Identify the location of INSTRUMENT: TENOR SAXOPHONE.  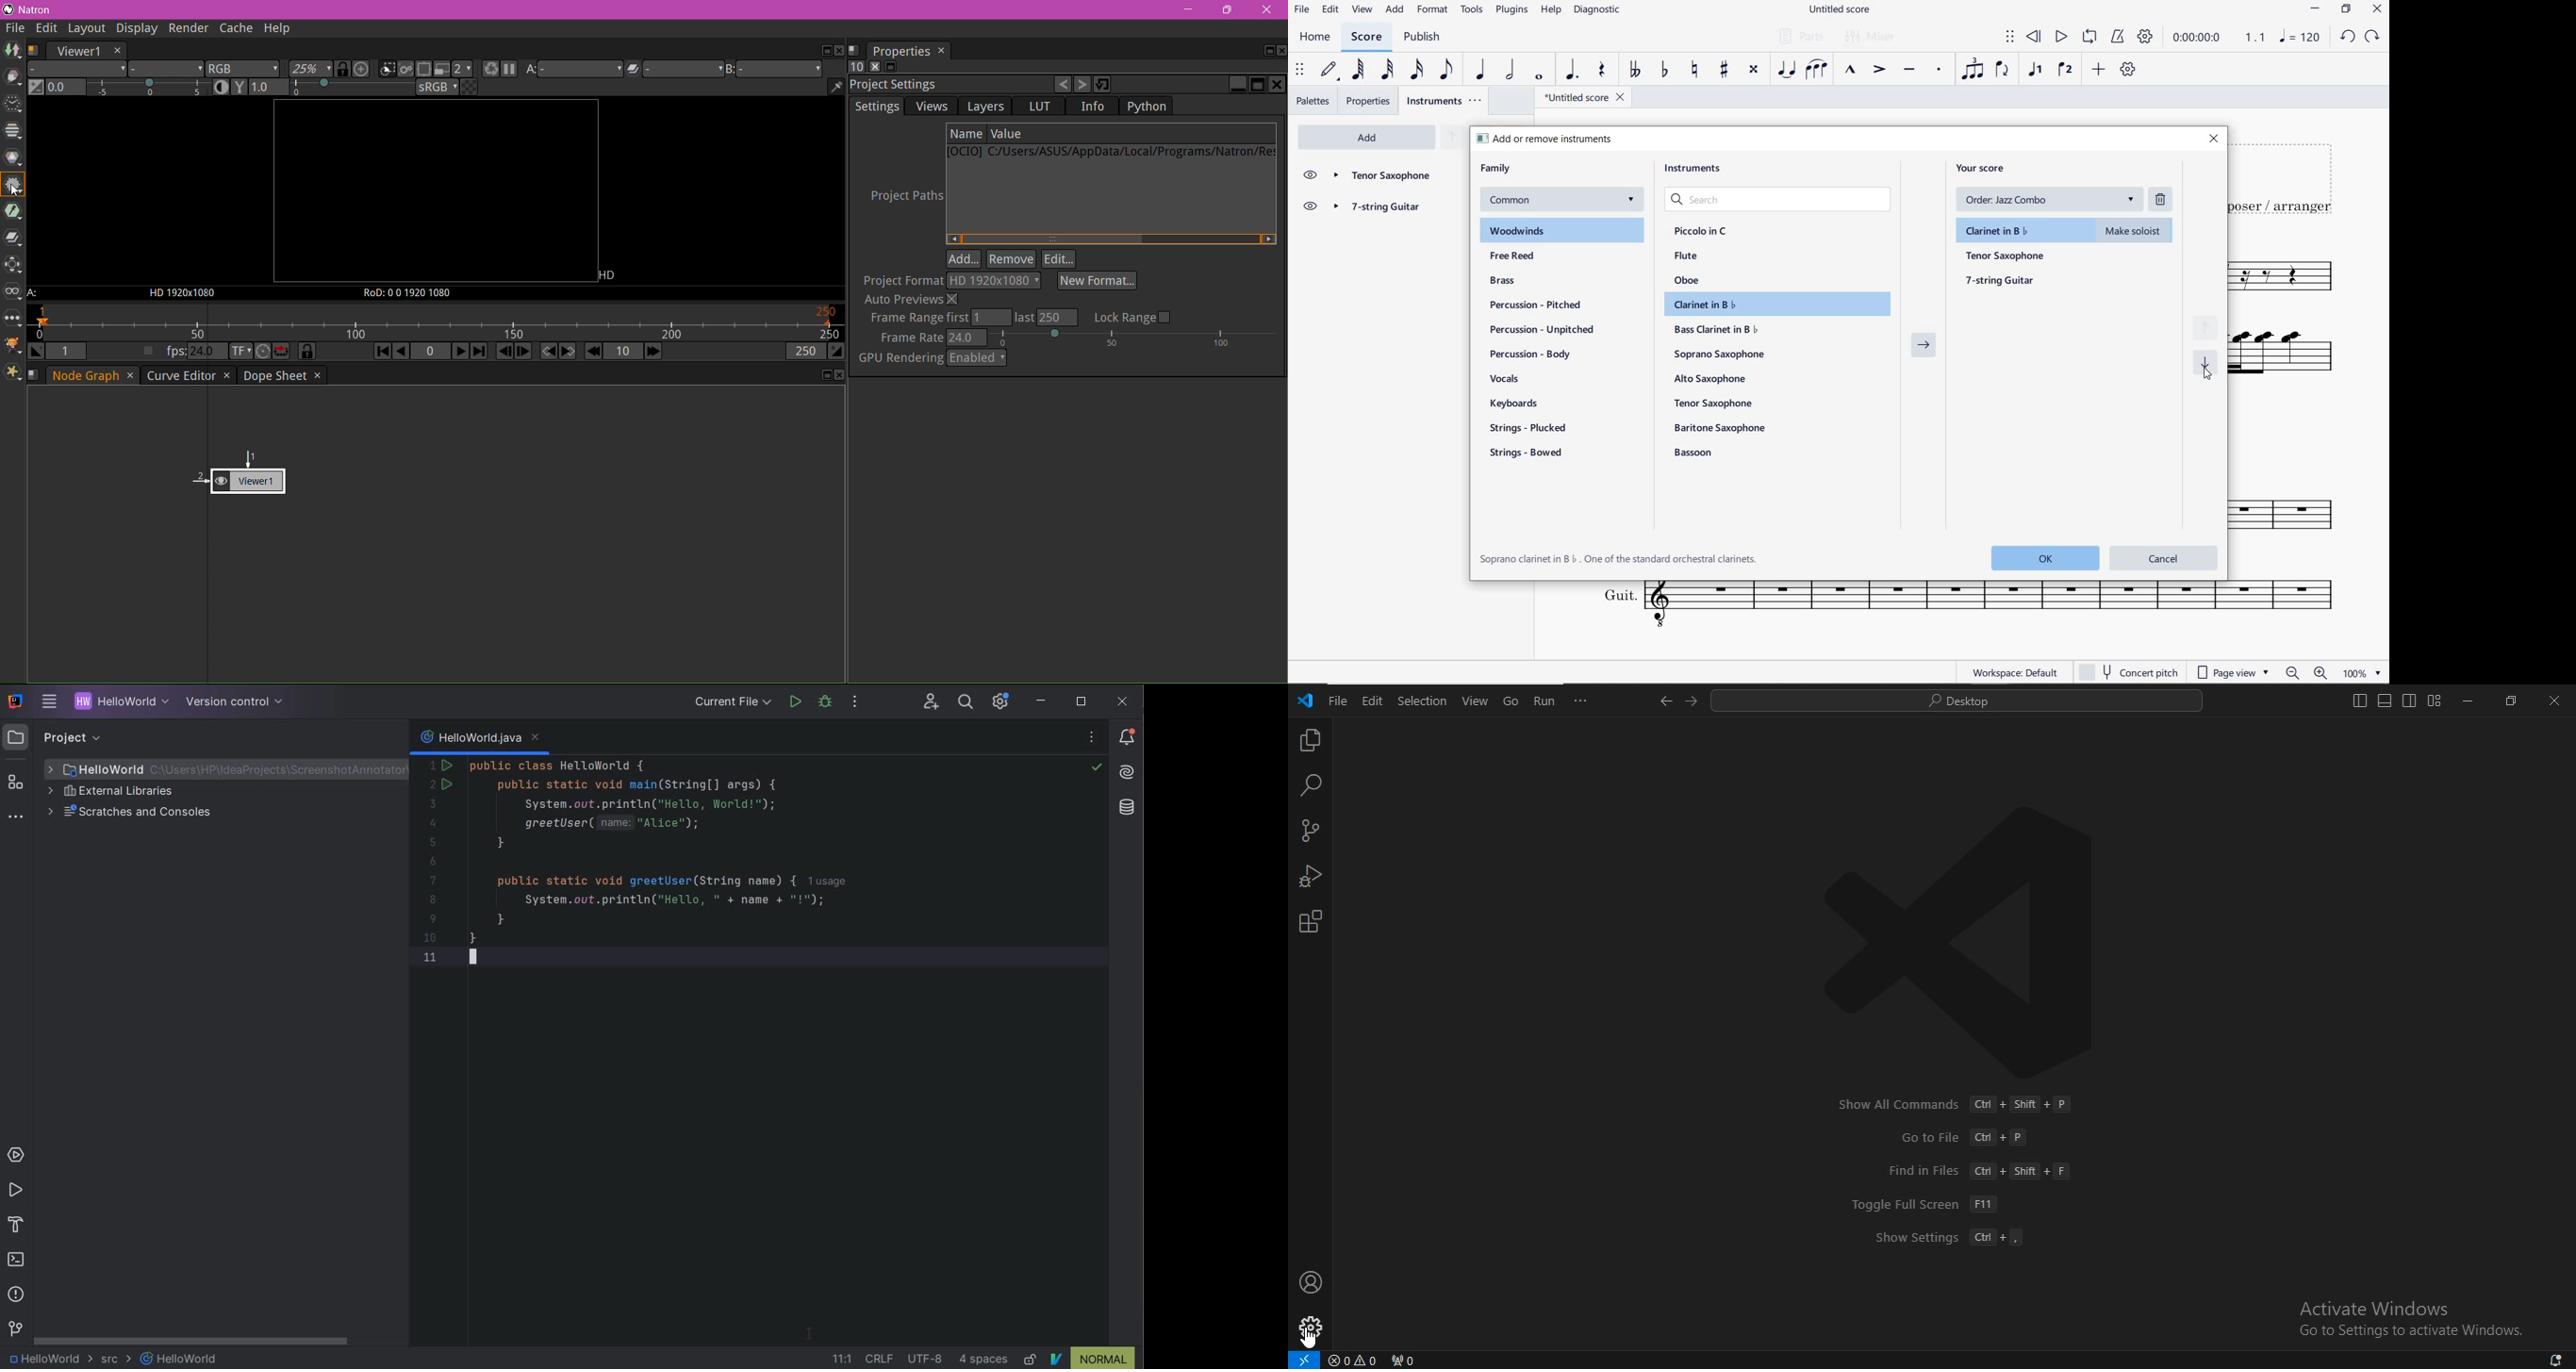
(2291, 277).